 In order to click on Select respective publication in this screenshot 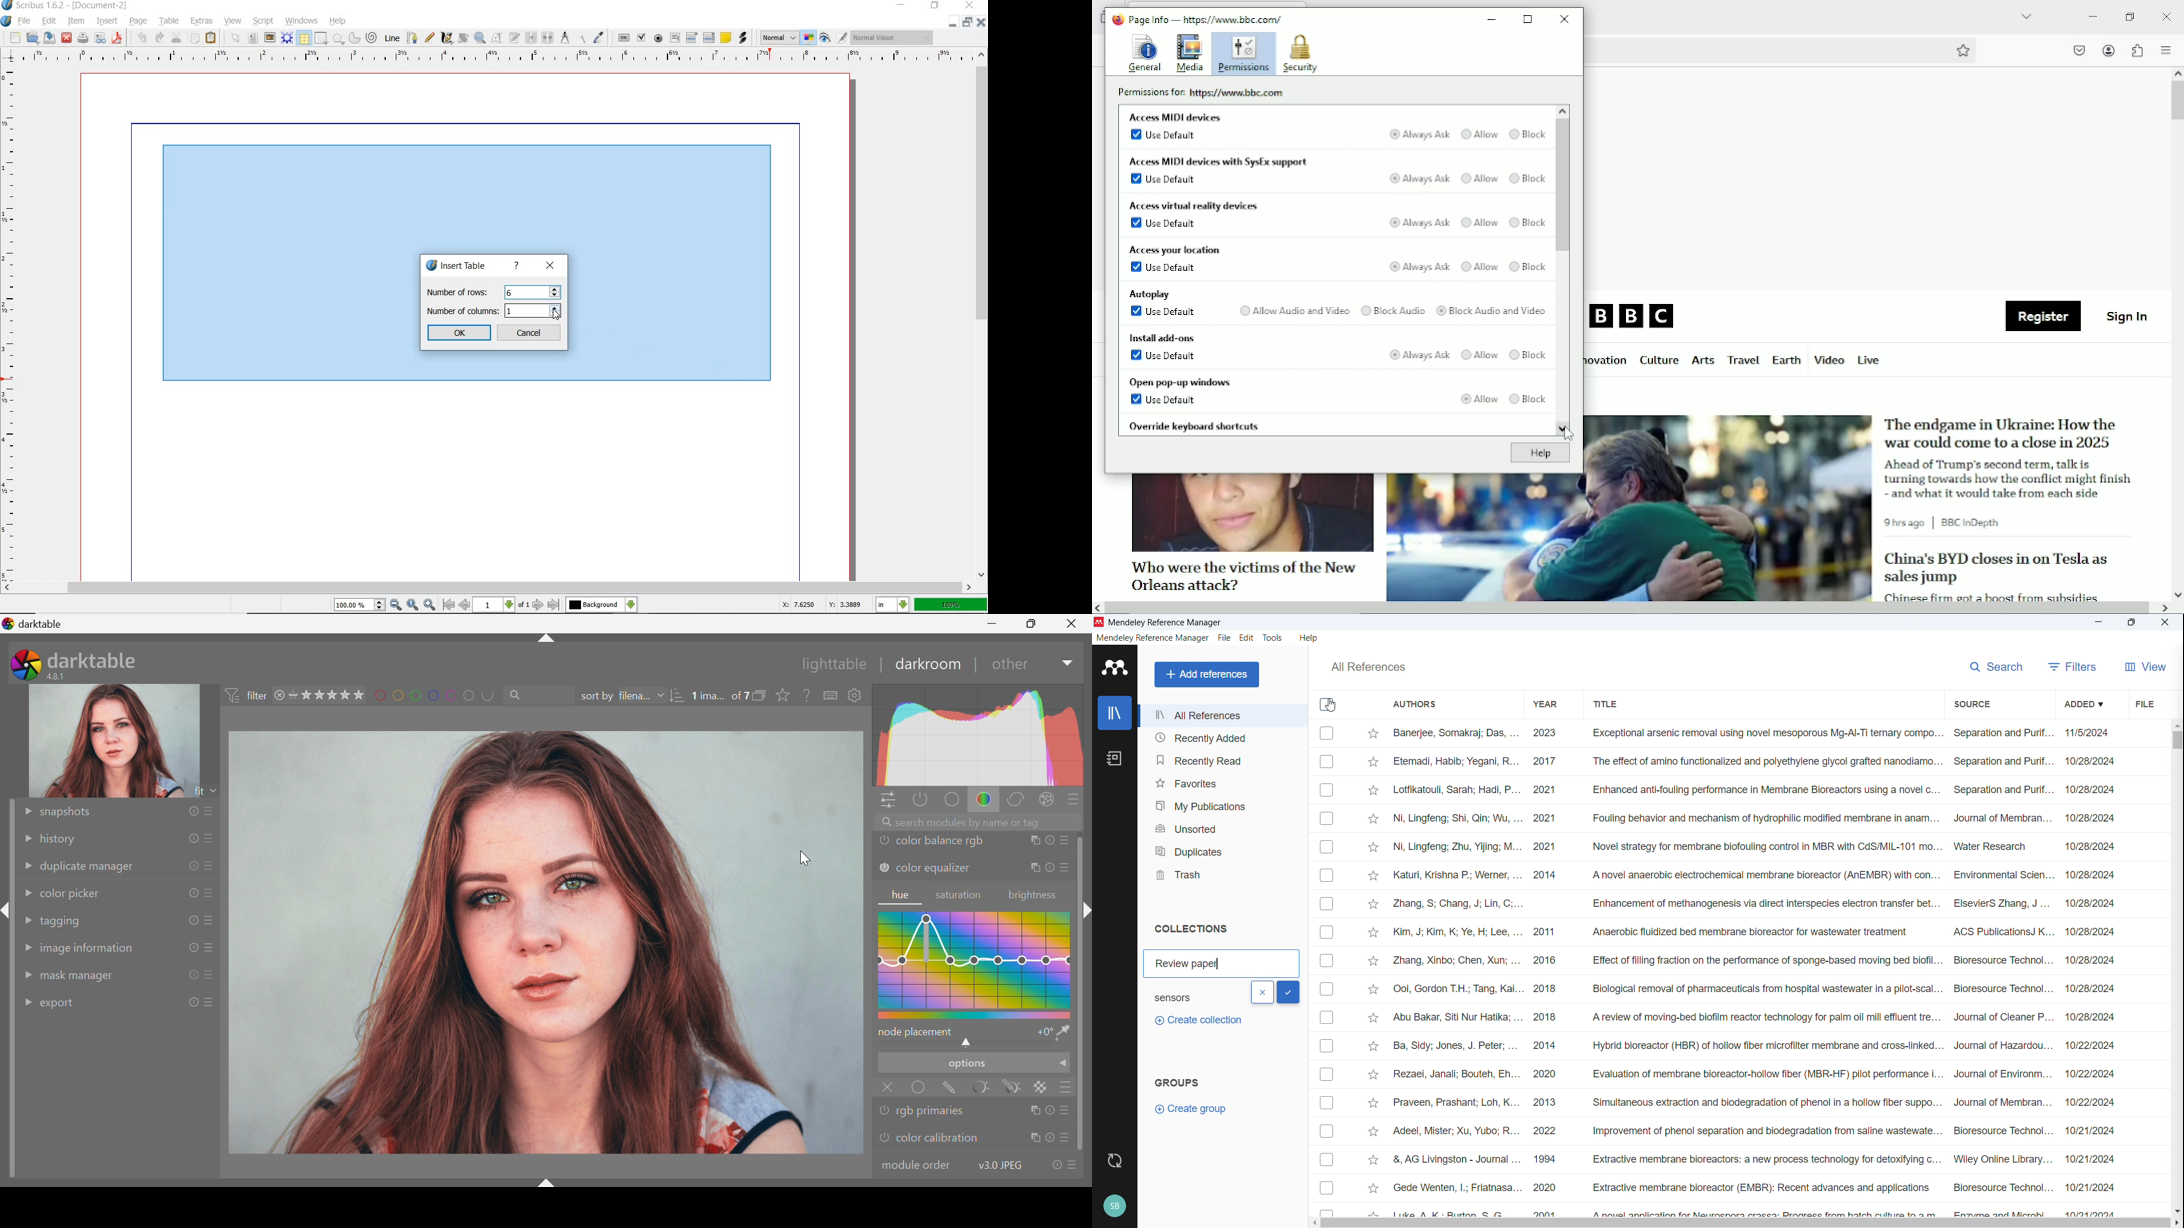, I will do `click(1327, 762)`.